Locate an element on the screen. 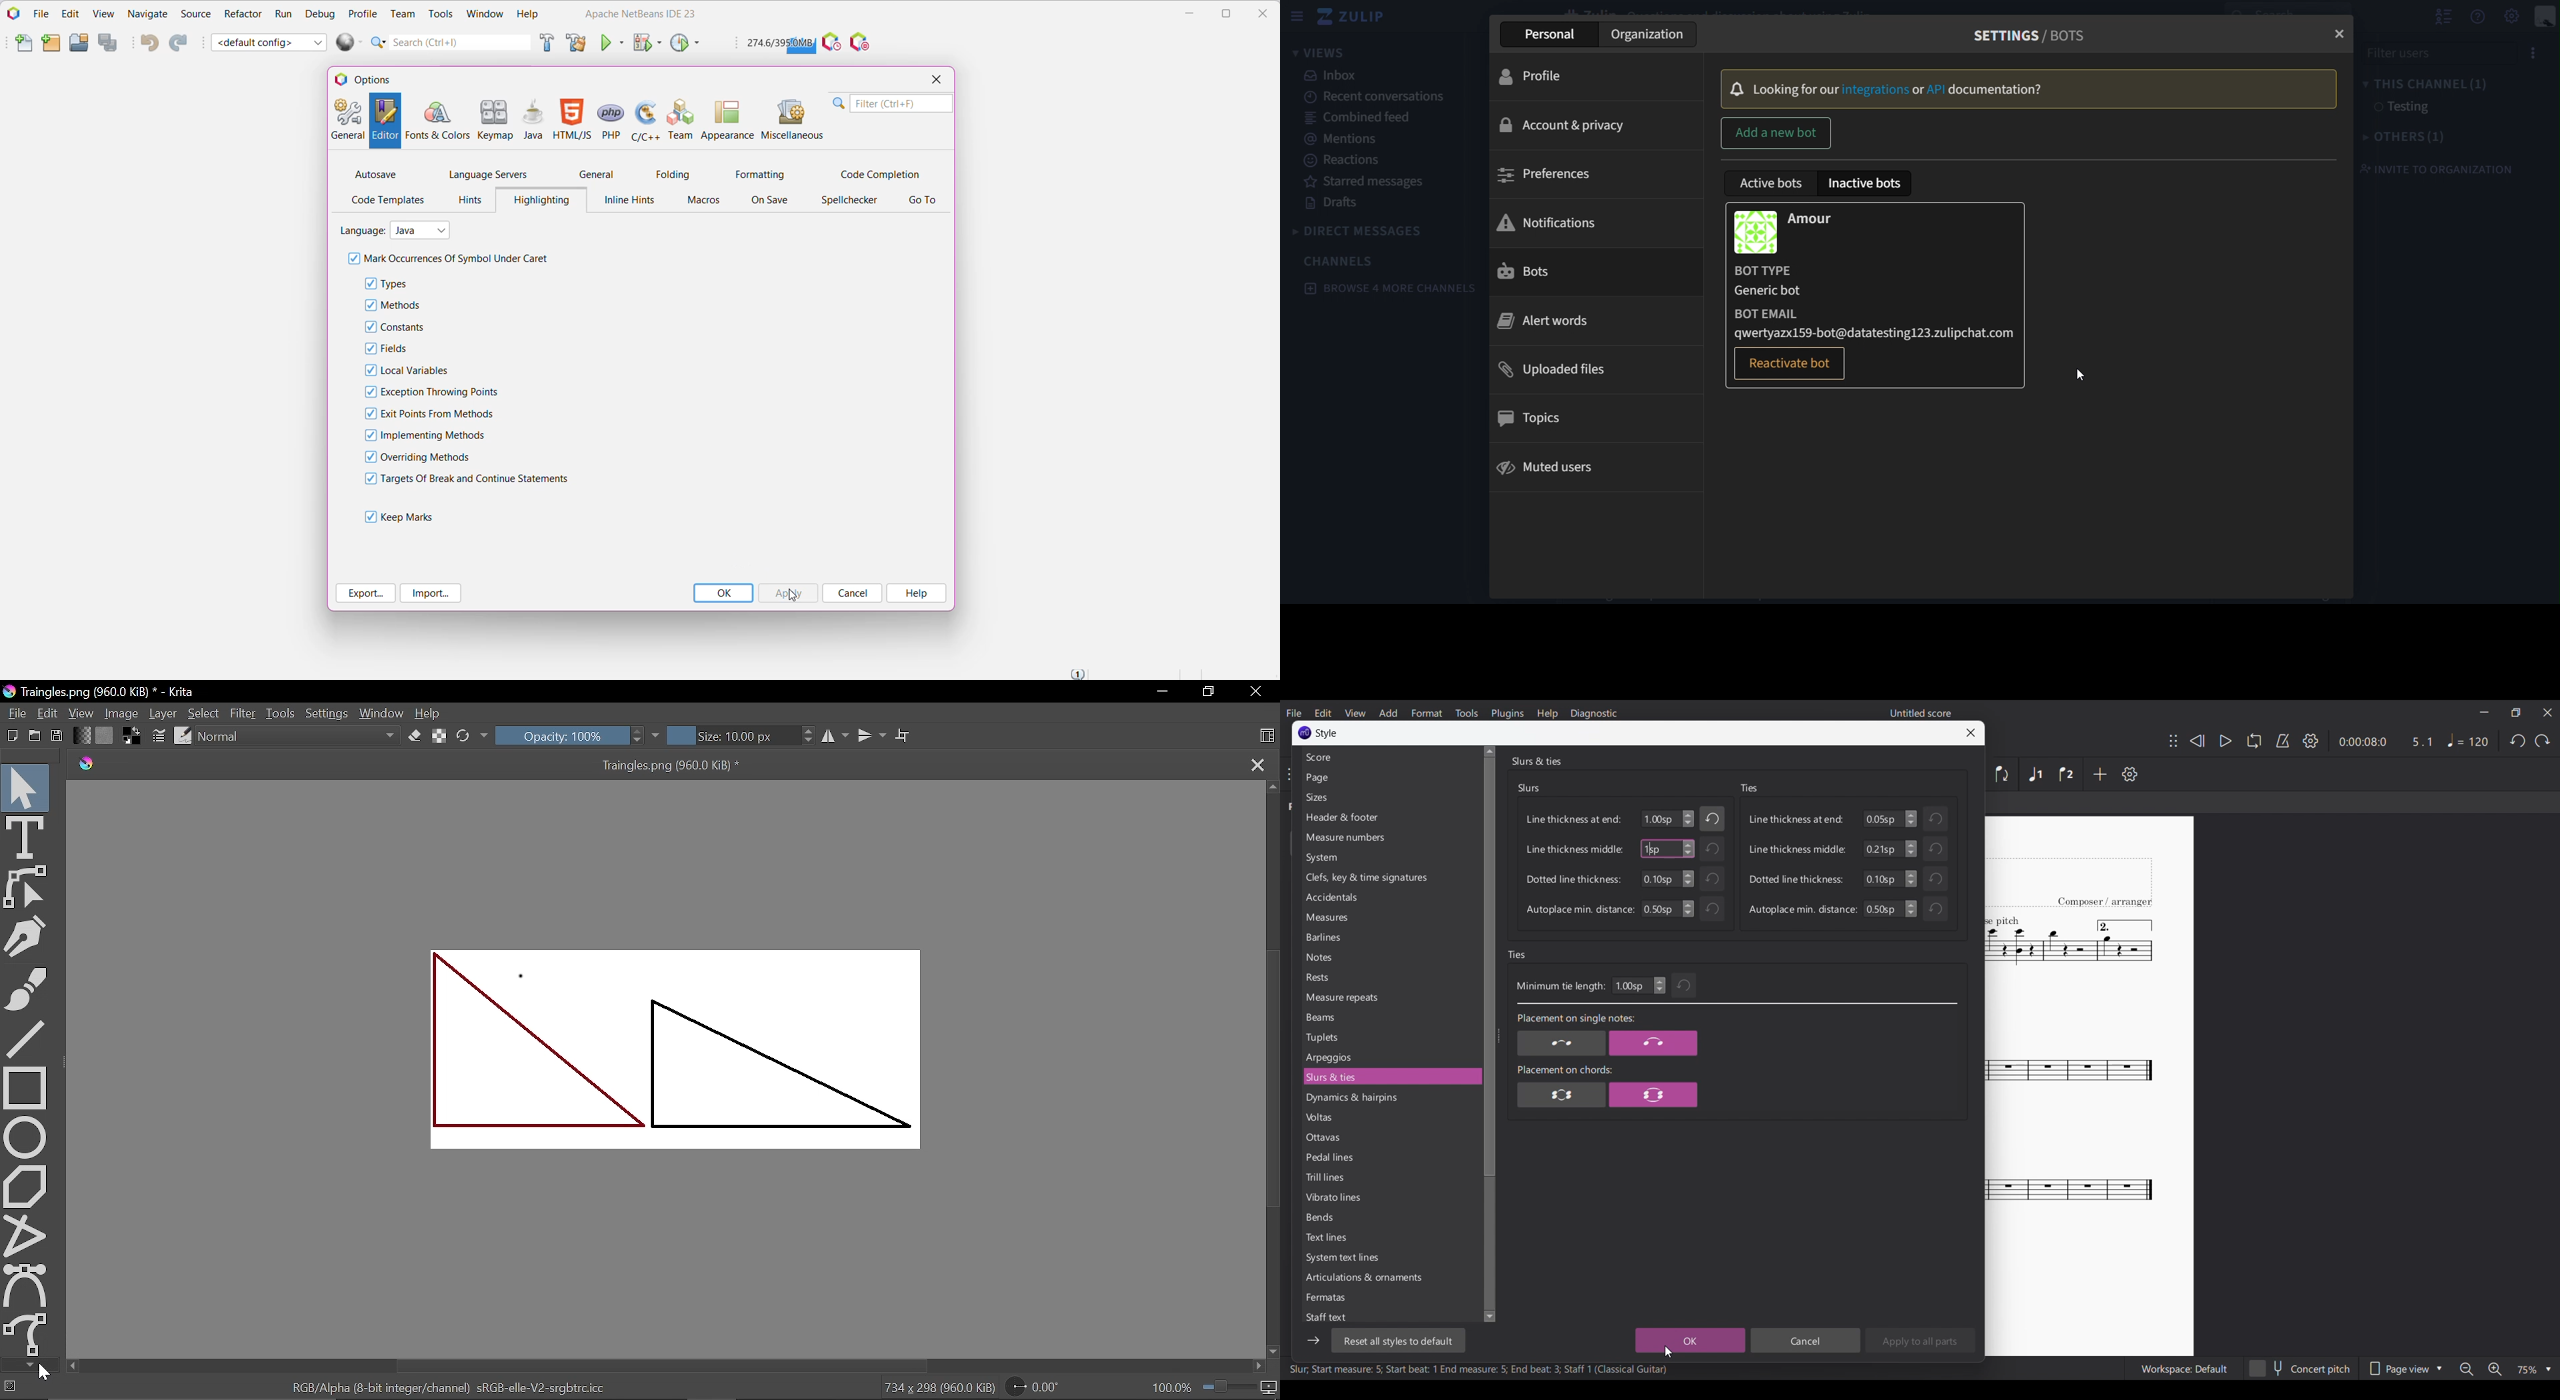  Edit brush settings is located at coordinates (157, 735).